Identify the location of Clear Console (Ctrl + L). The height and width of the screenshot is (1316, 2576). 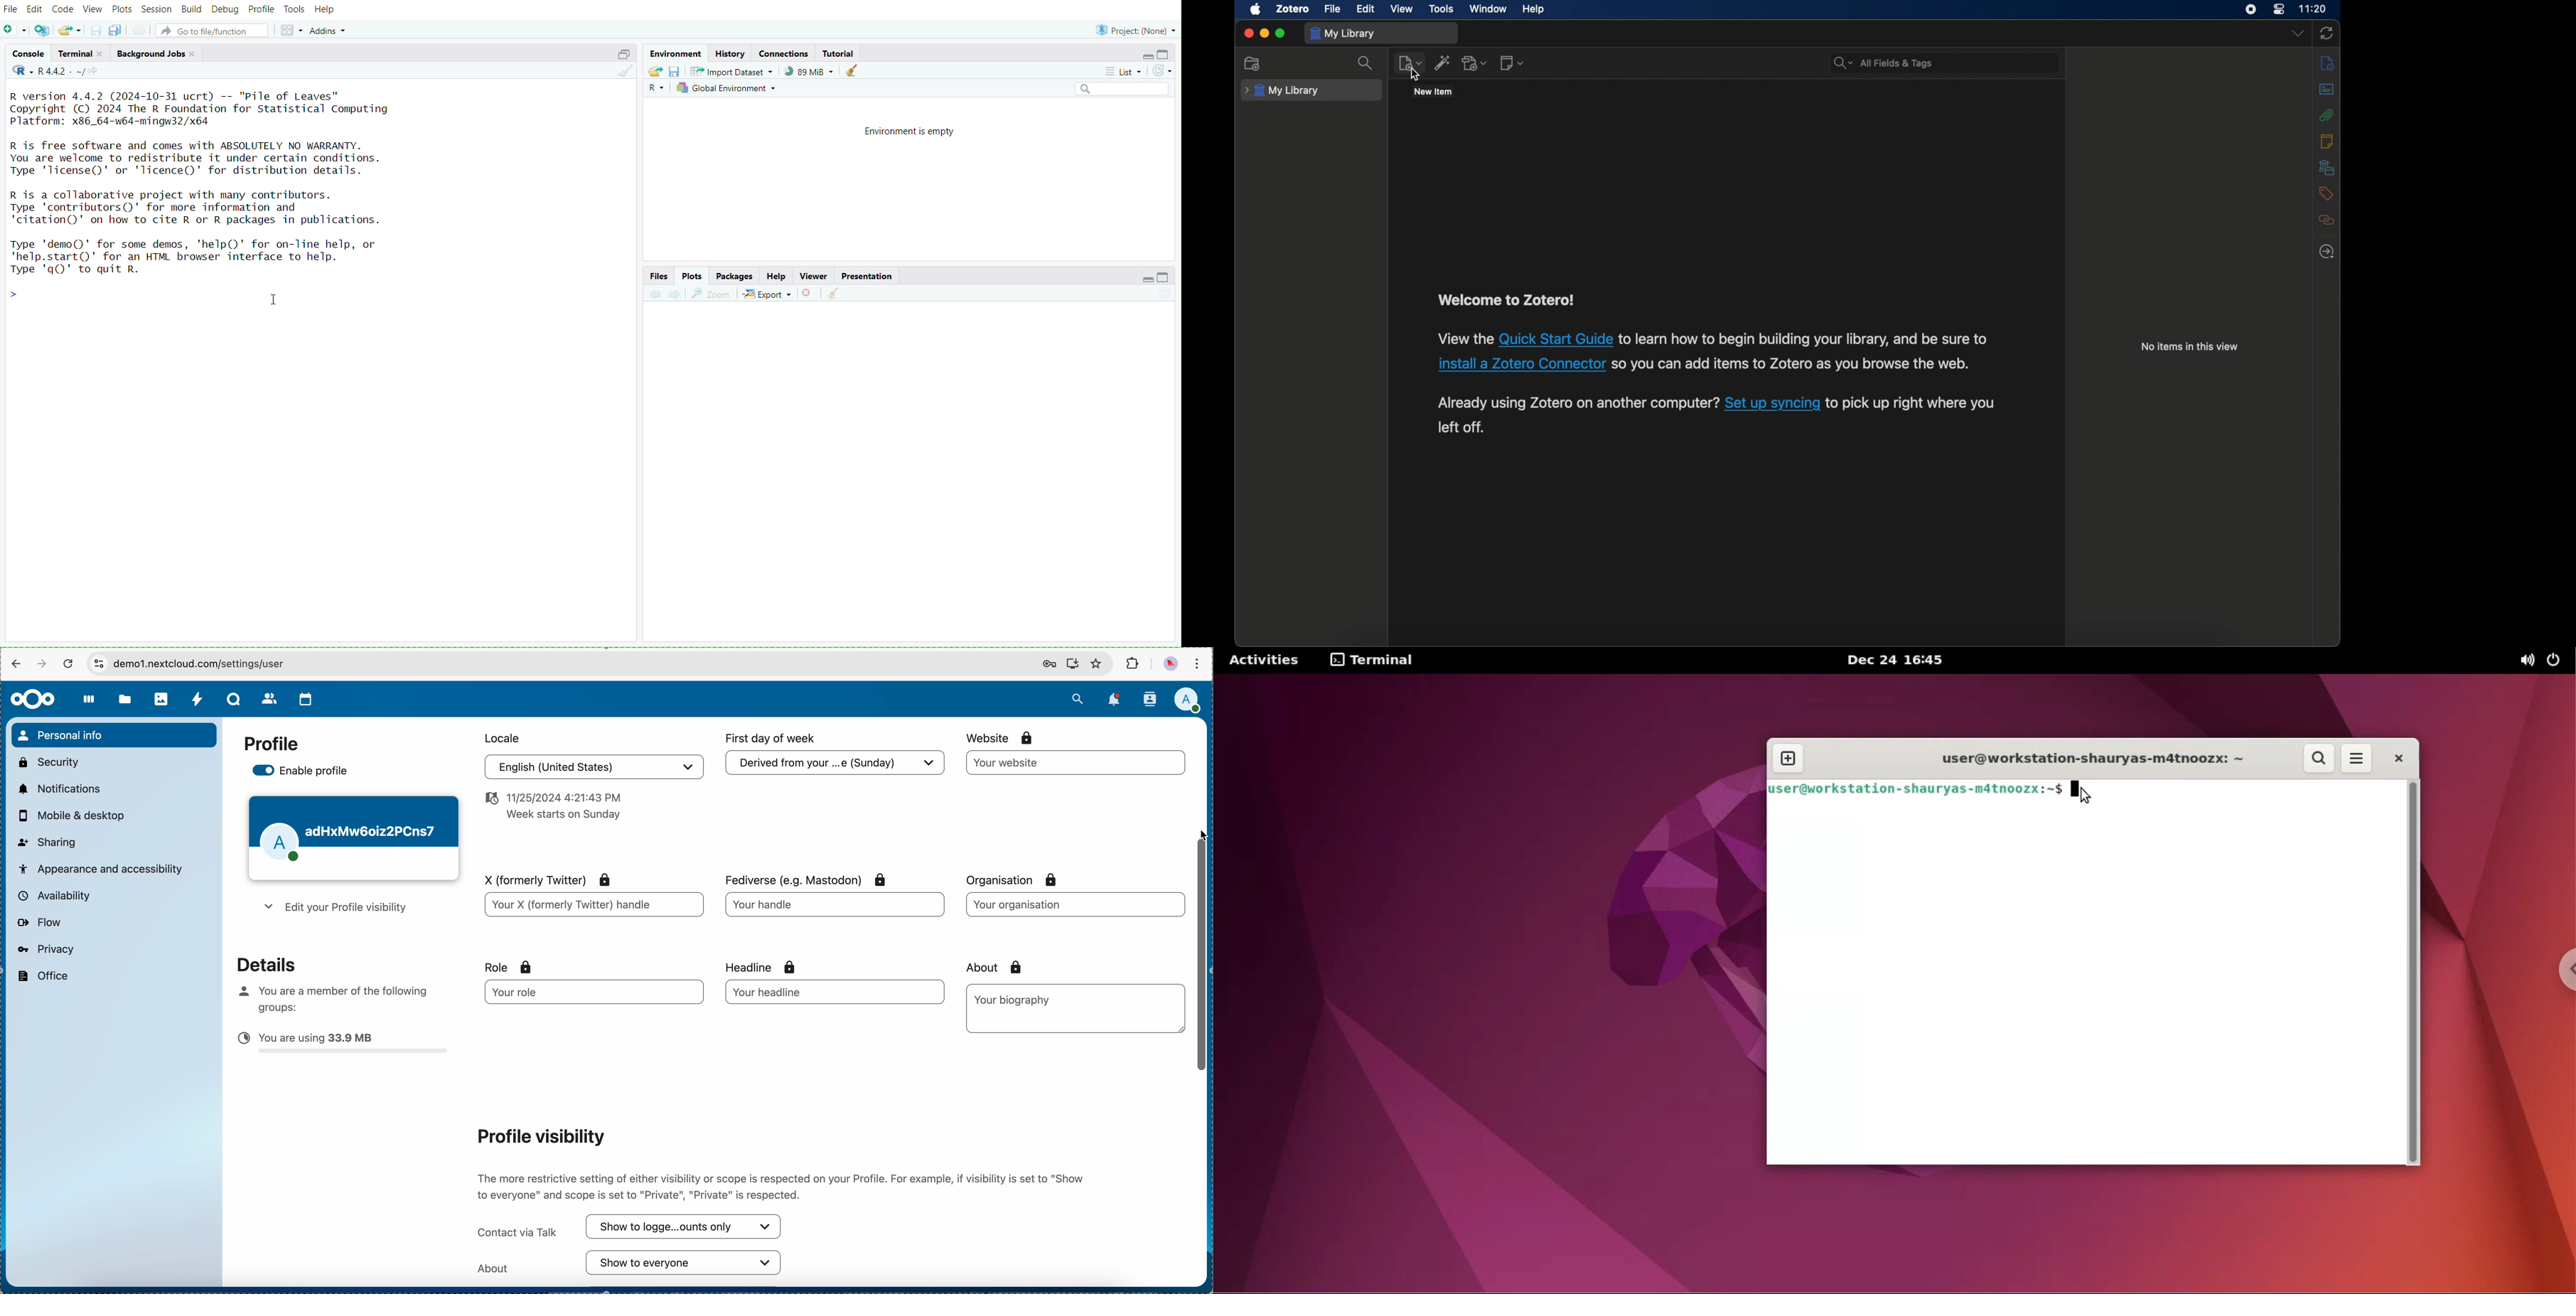
(836, 291).